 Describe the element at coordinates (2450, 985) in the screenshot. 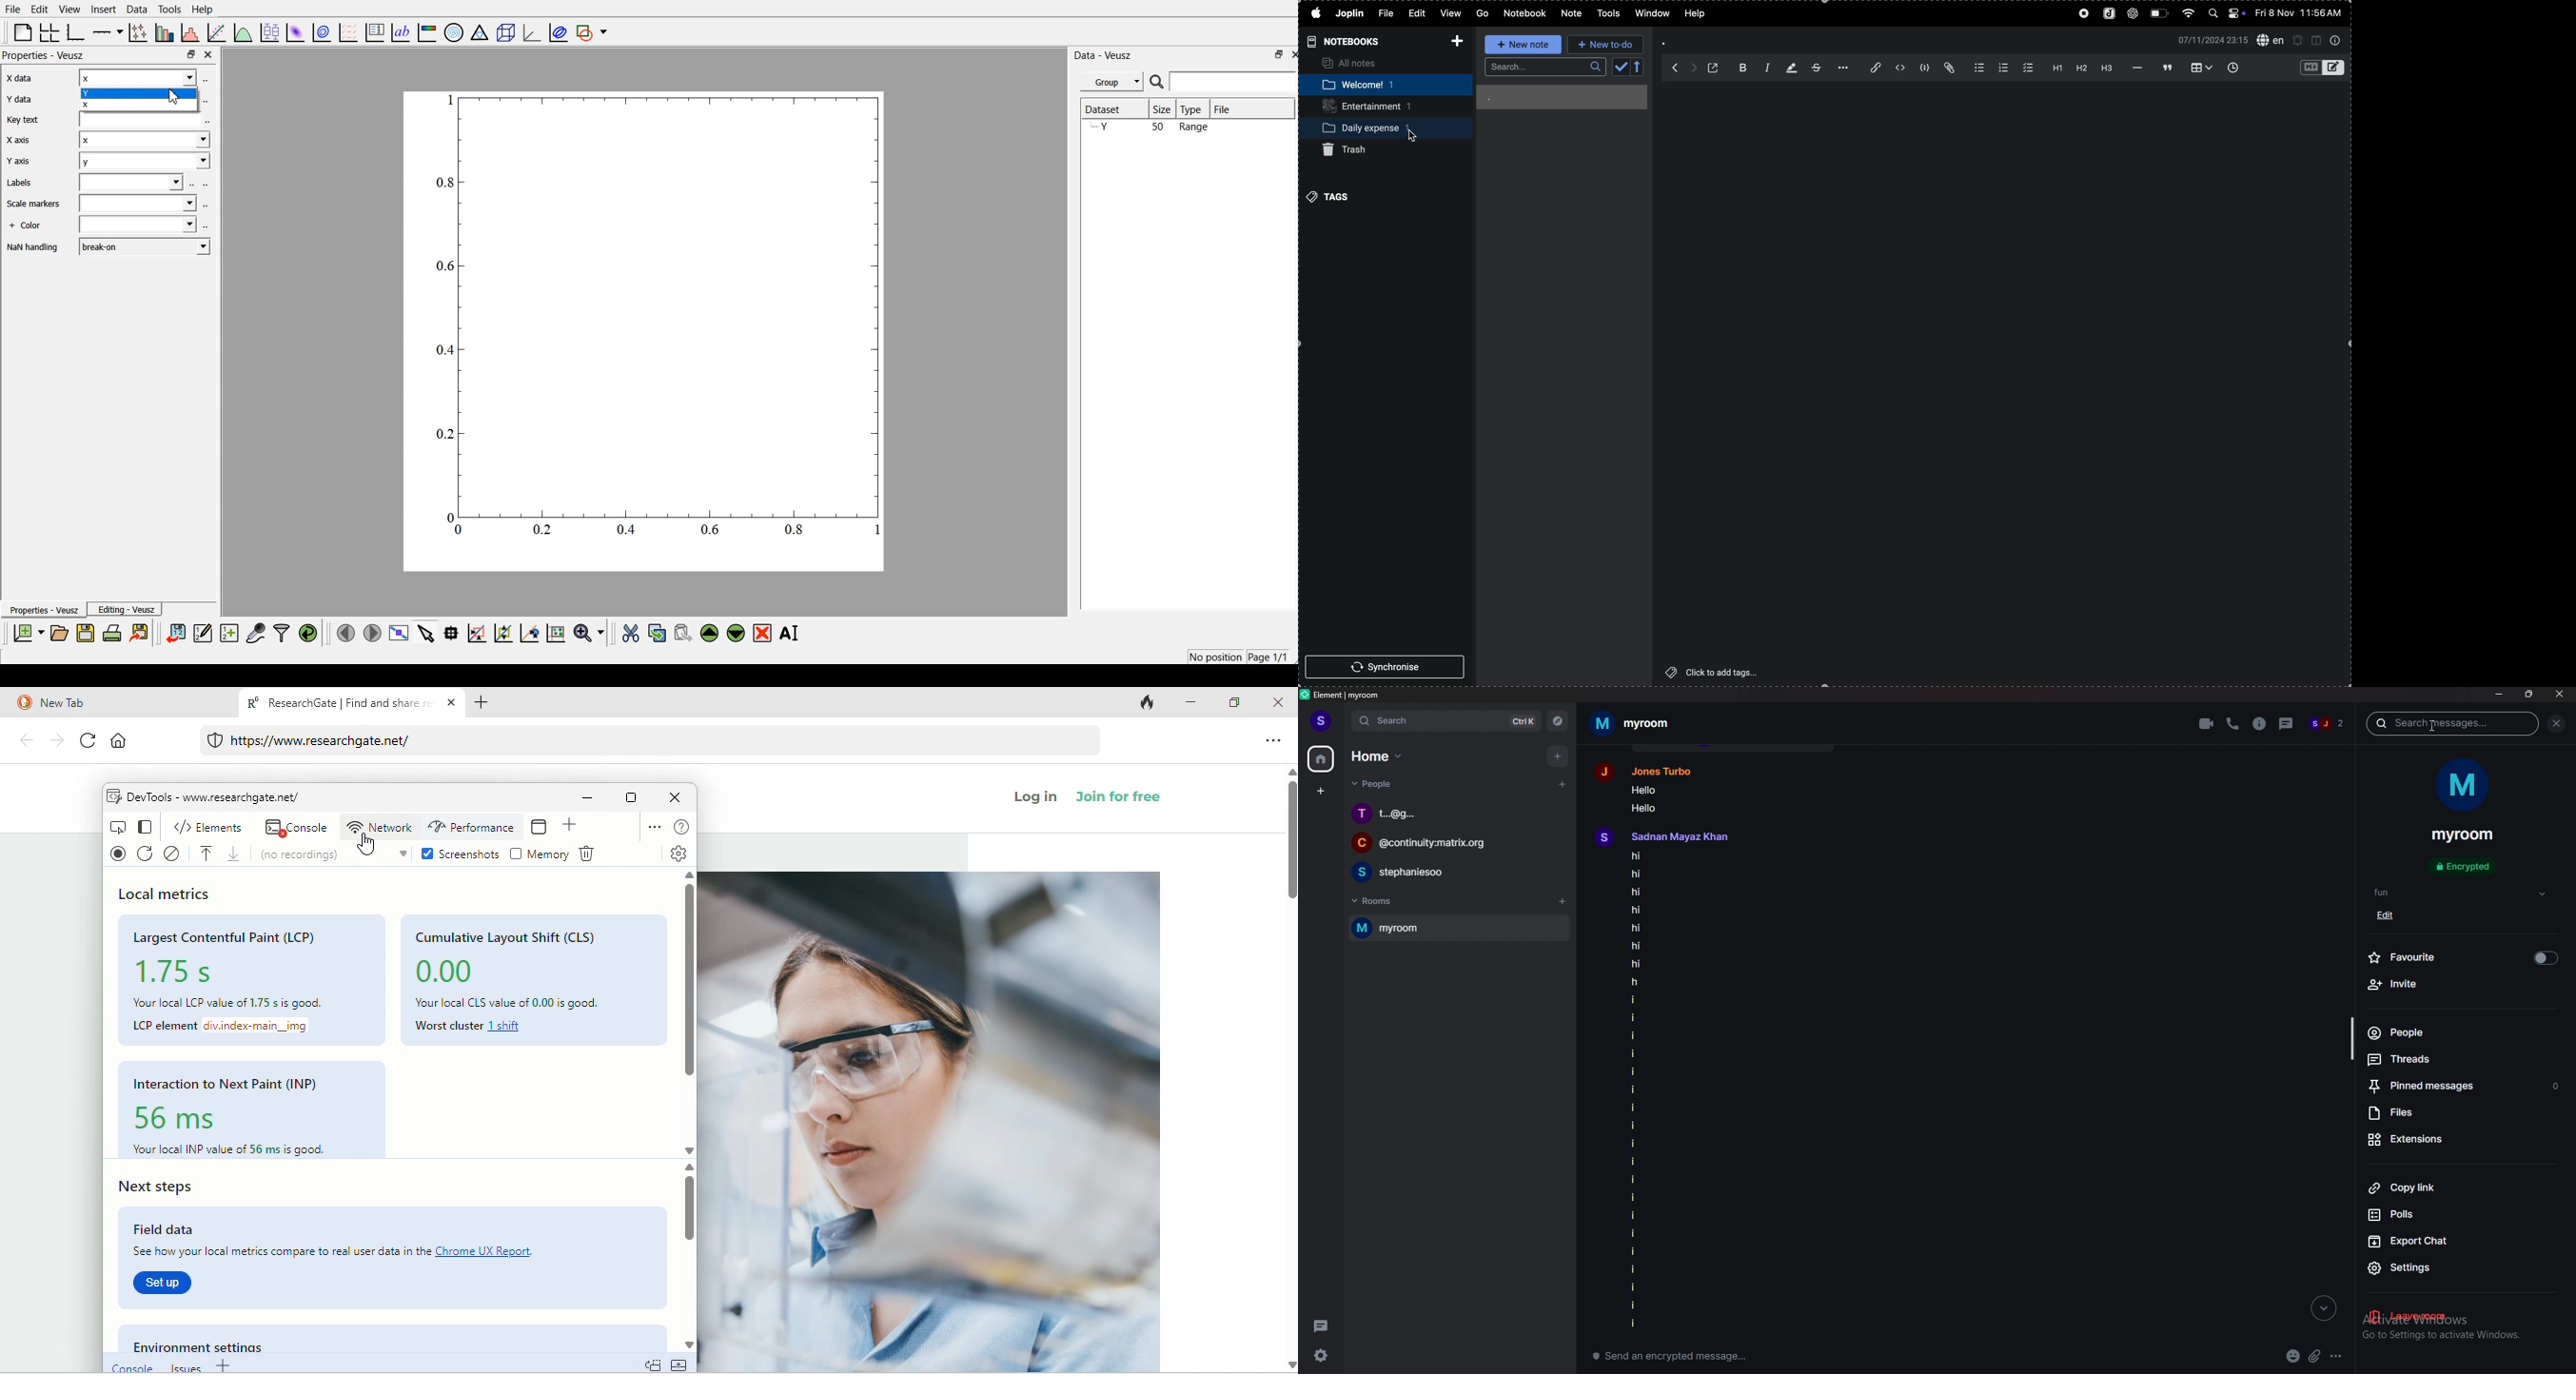

I see `invite` at that location.